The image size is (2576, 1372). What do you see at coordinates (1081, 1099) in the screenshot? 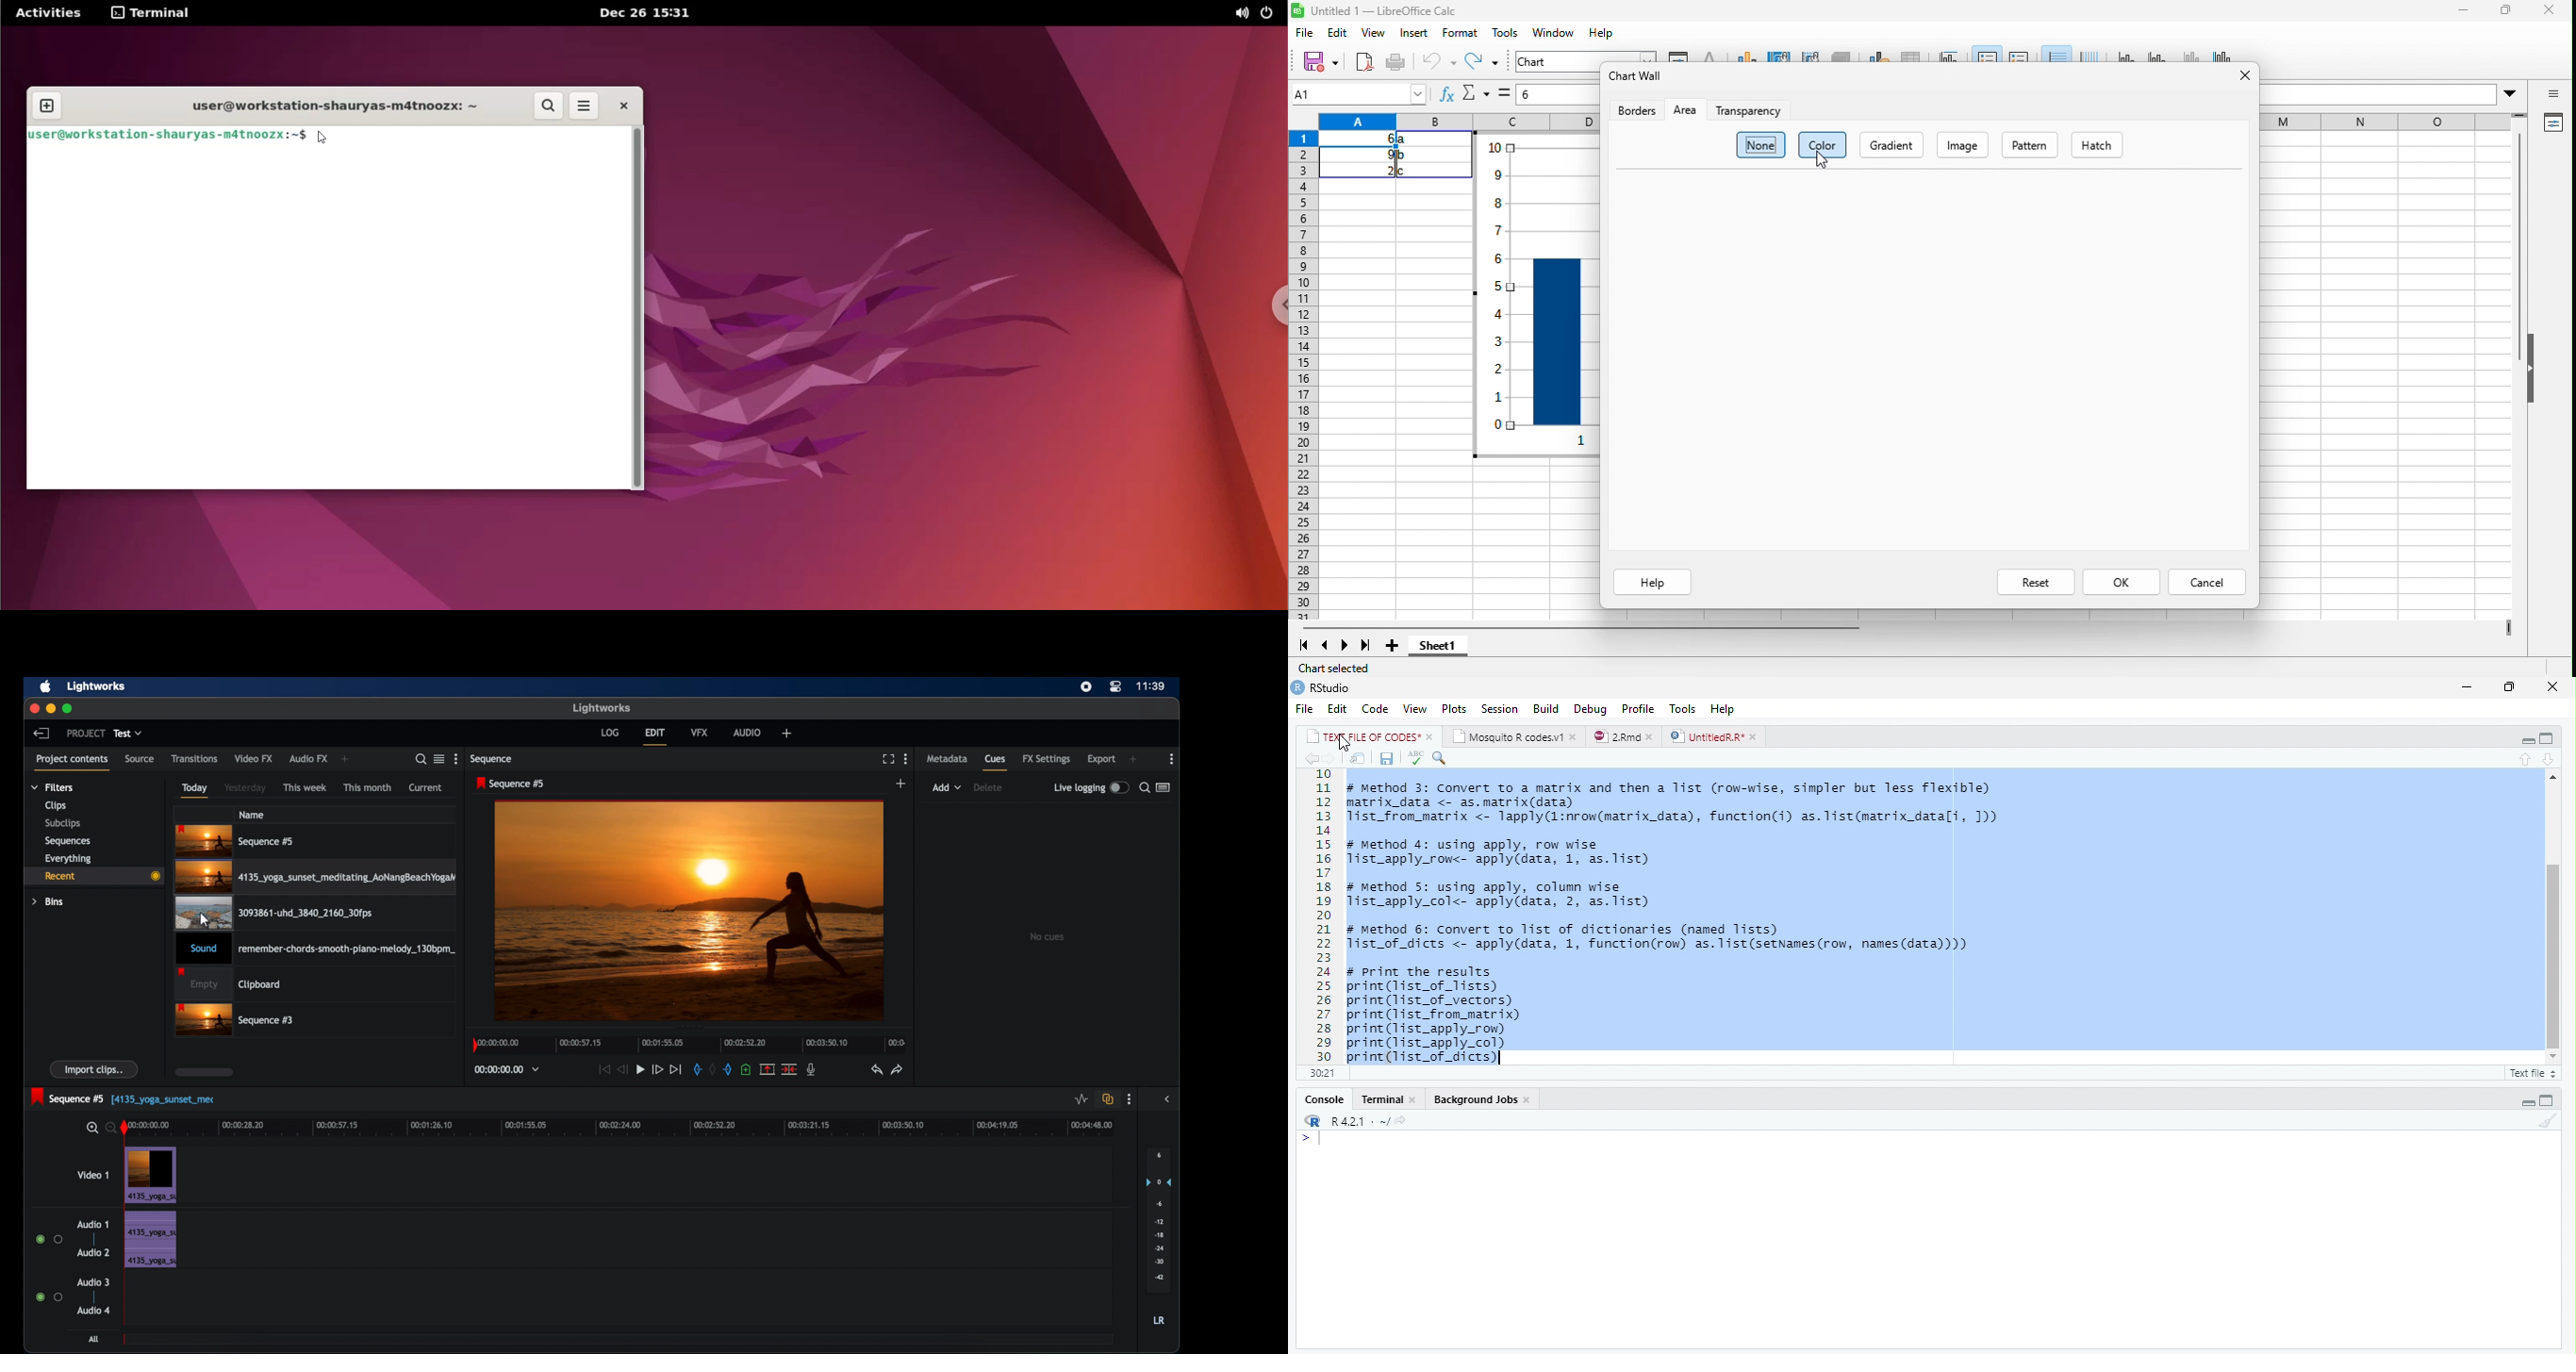
I see `toggle audio levels editing` at bounding box center [1081, 1099].